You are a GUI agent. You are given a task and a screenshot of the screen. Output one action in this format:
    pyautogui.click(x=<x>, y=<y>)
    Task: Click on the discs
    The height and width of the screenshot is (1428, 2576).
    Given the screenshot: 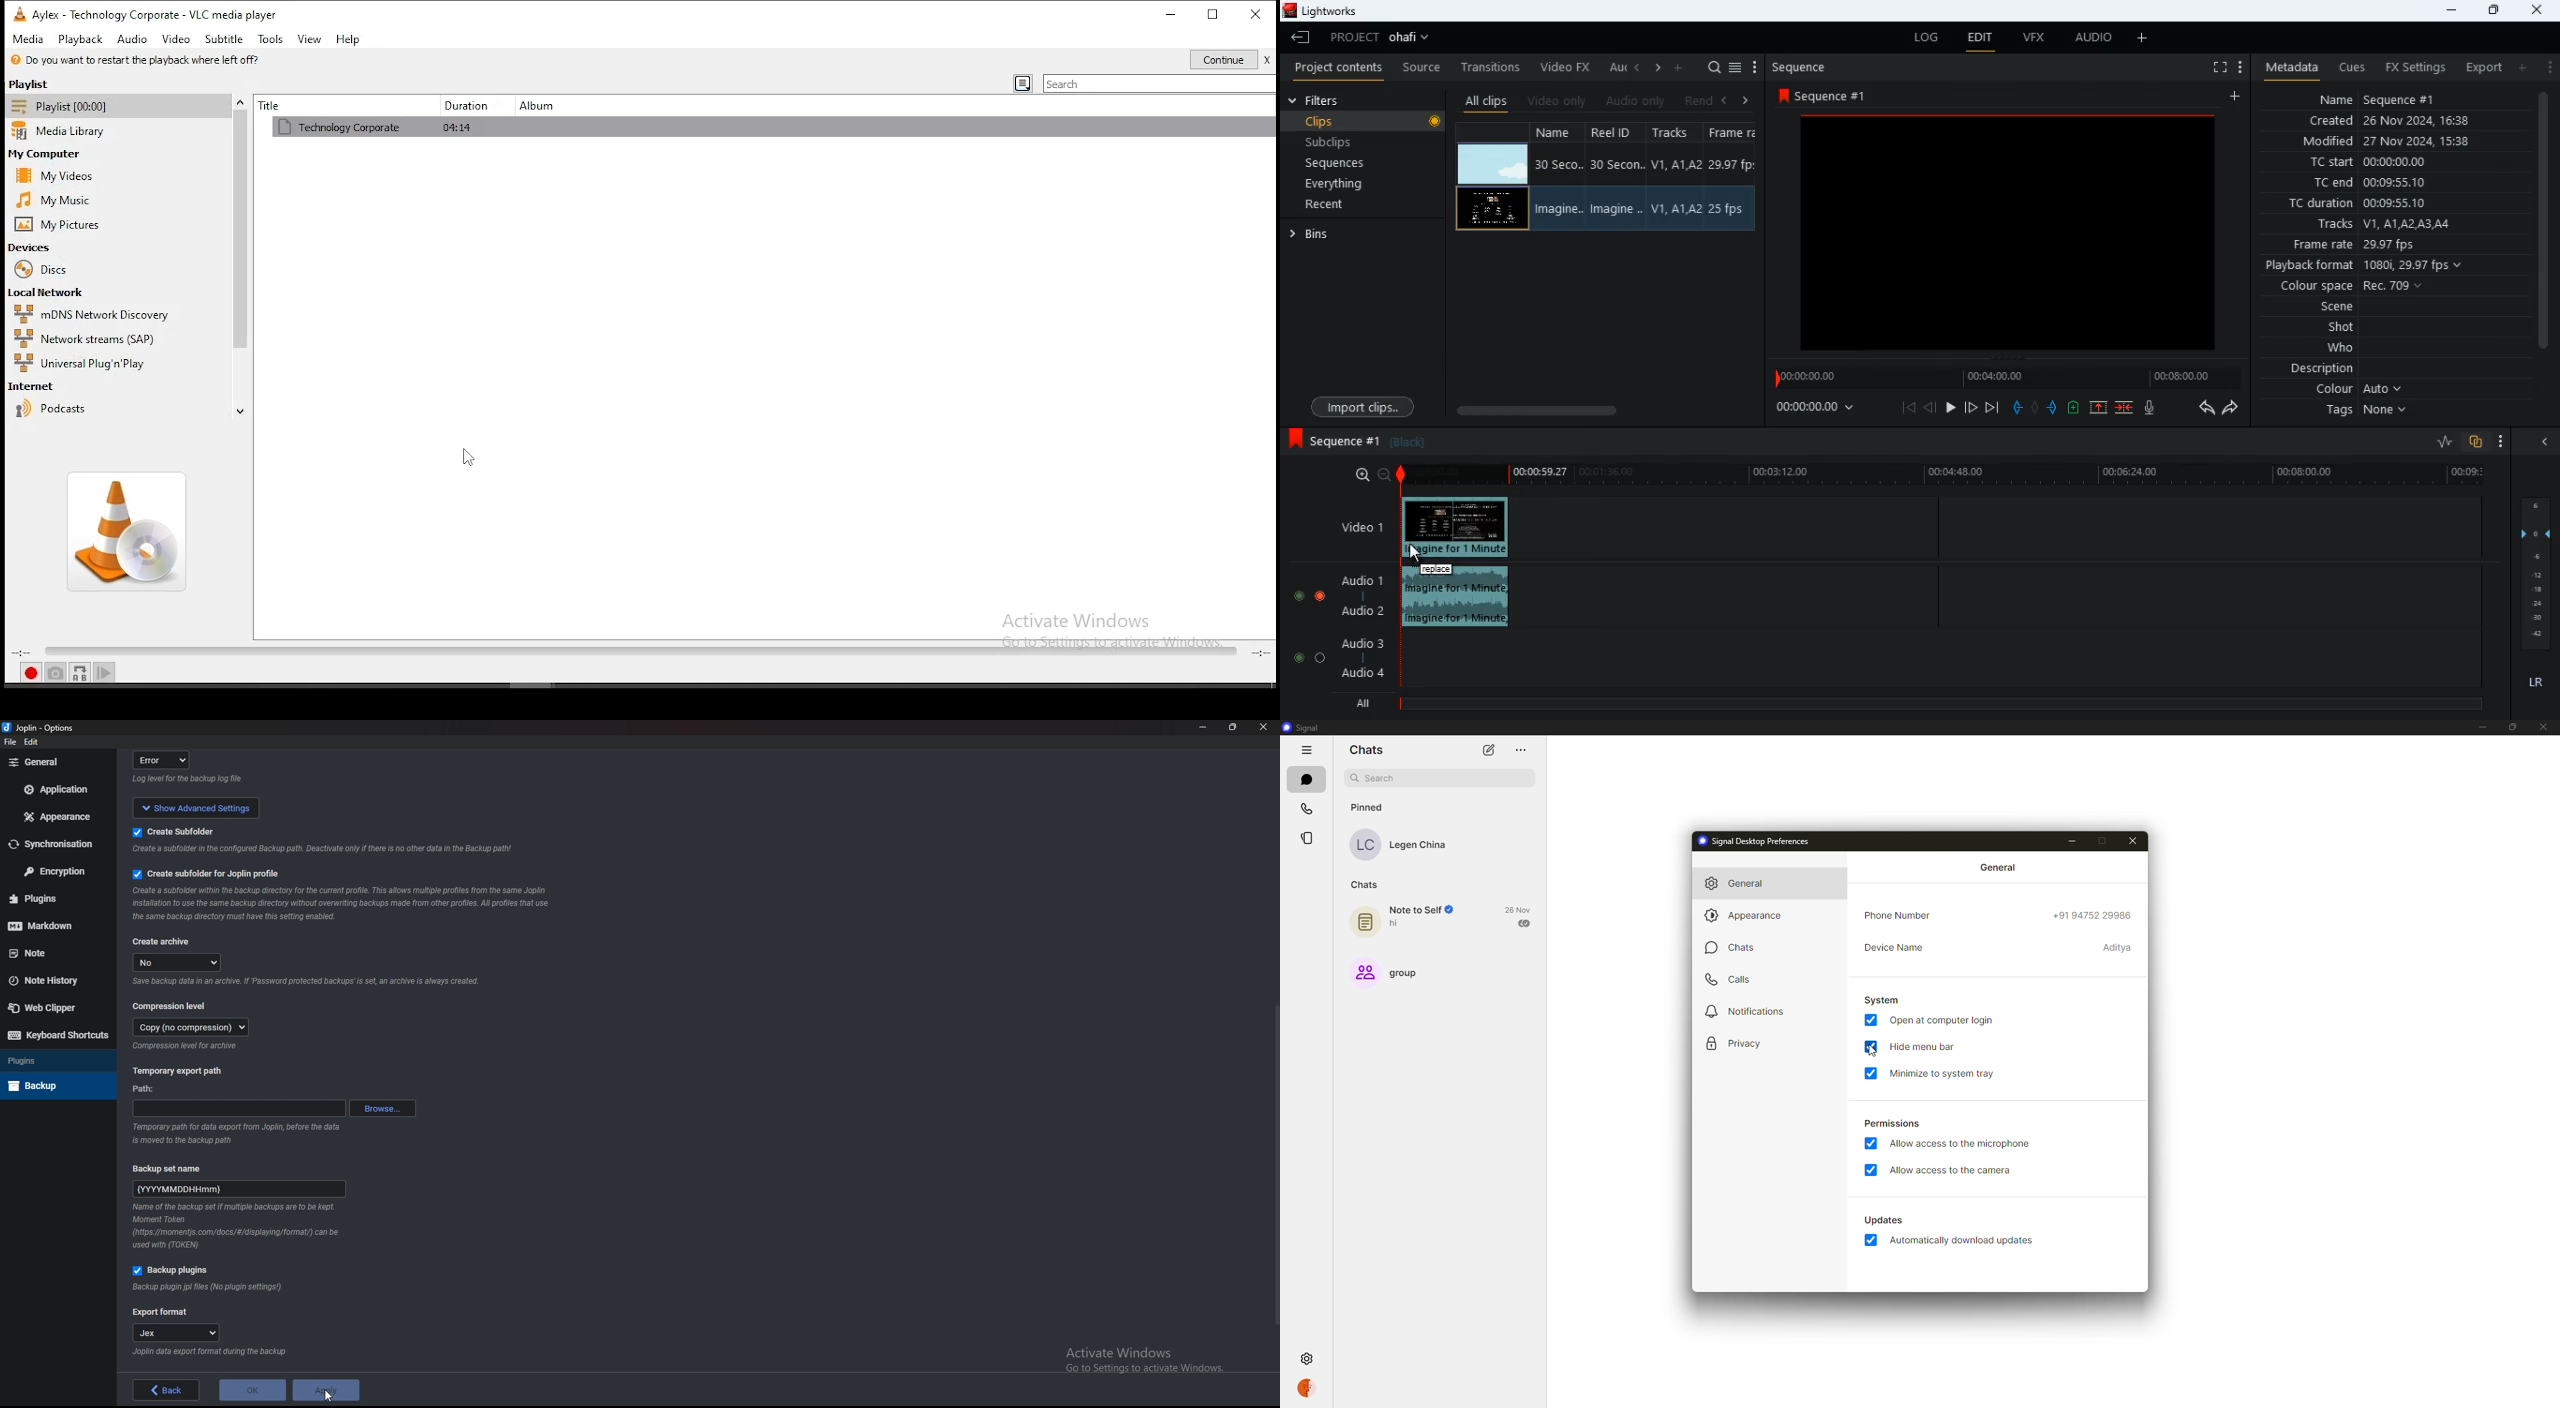 What is the action you would take?
    pyautogui.click(x=42, y=271)
    